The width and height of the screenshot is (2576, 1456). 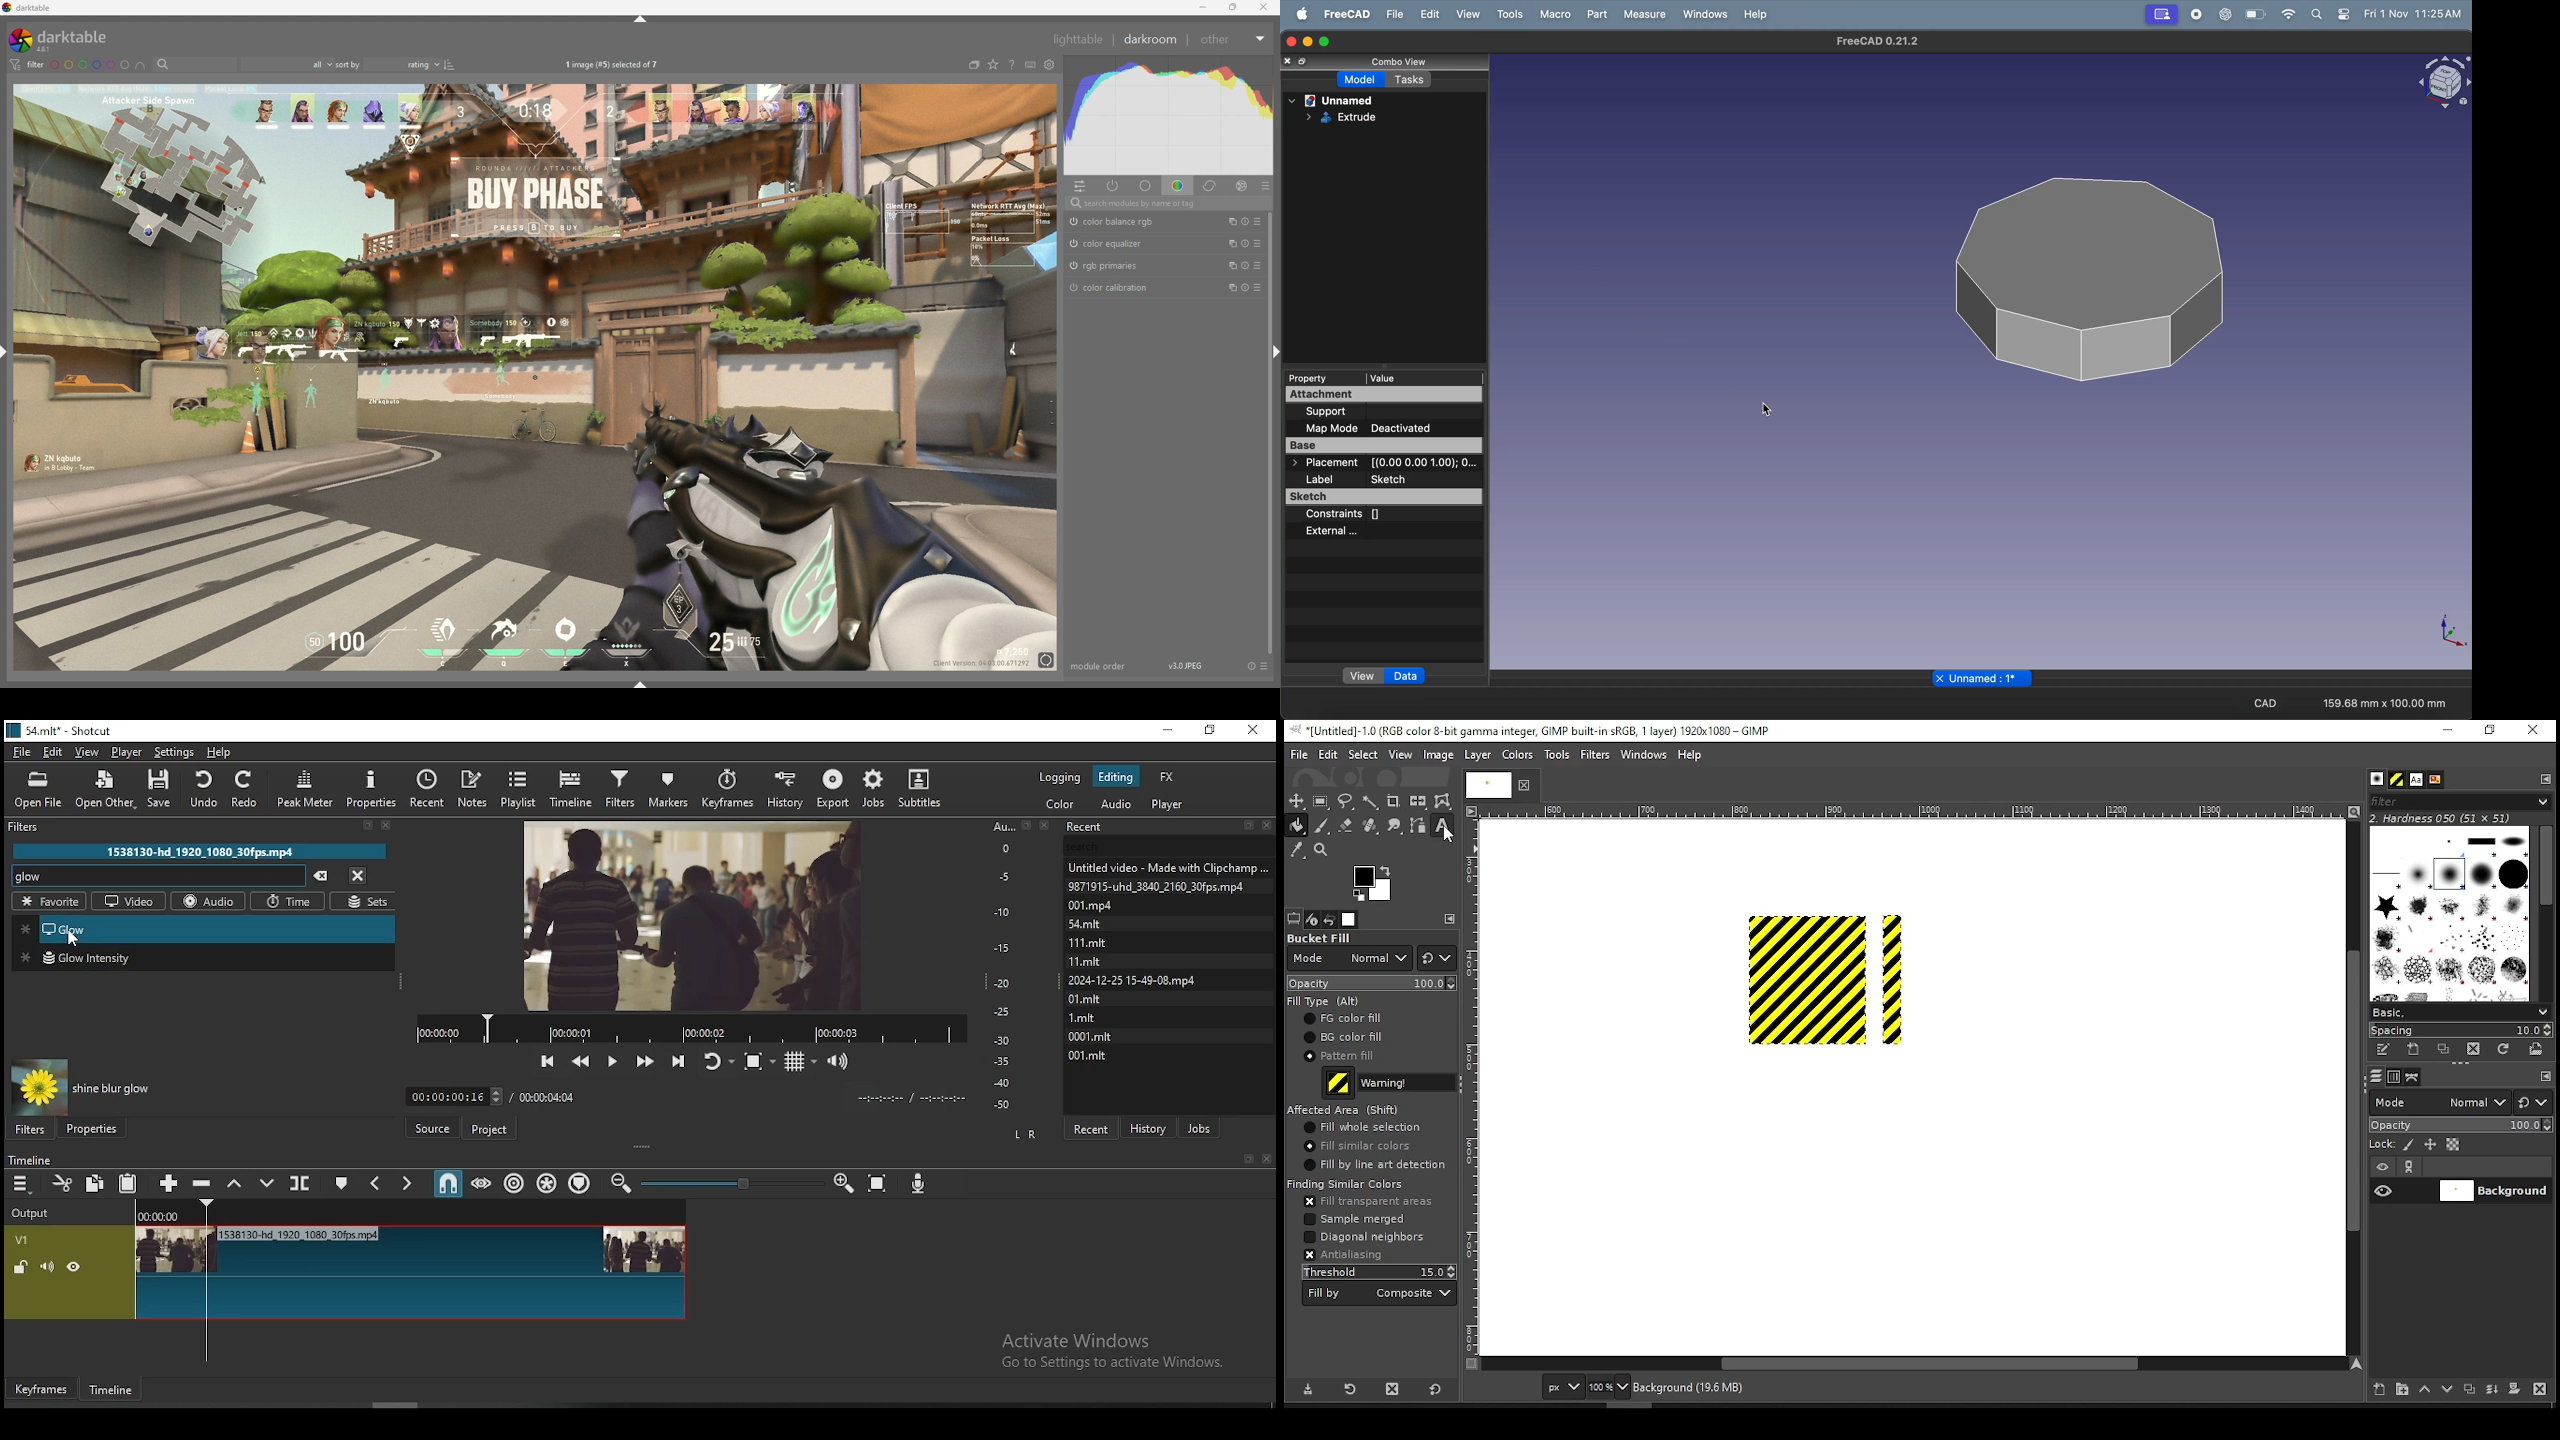 What do you see at coordinates (1170, 203) in the screenshot?
I see `search modules` at bounding box center [1170, 203].